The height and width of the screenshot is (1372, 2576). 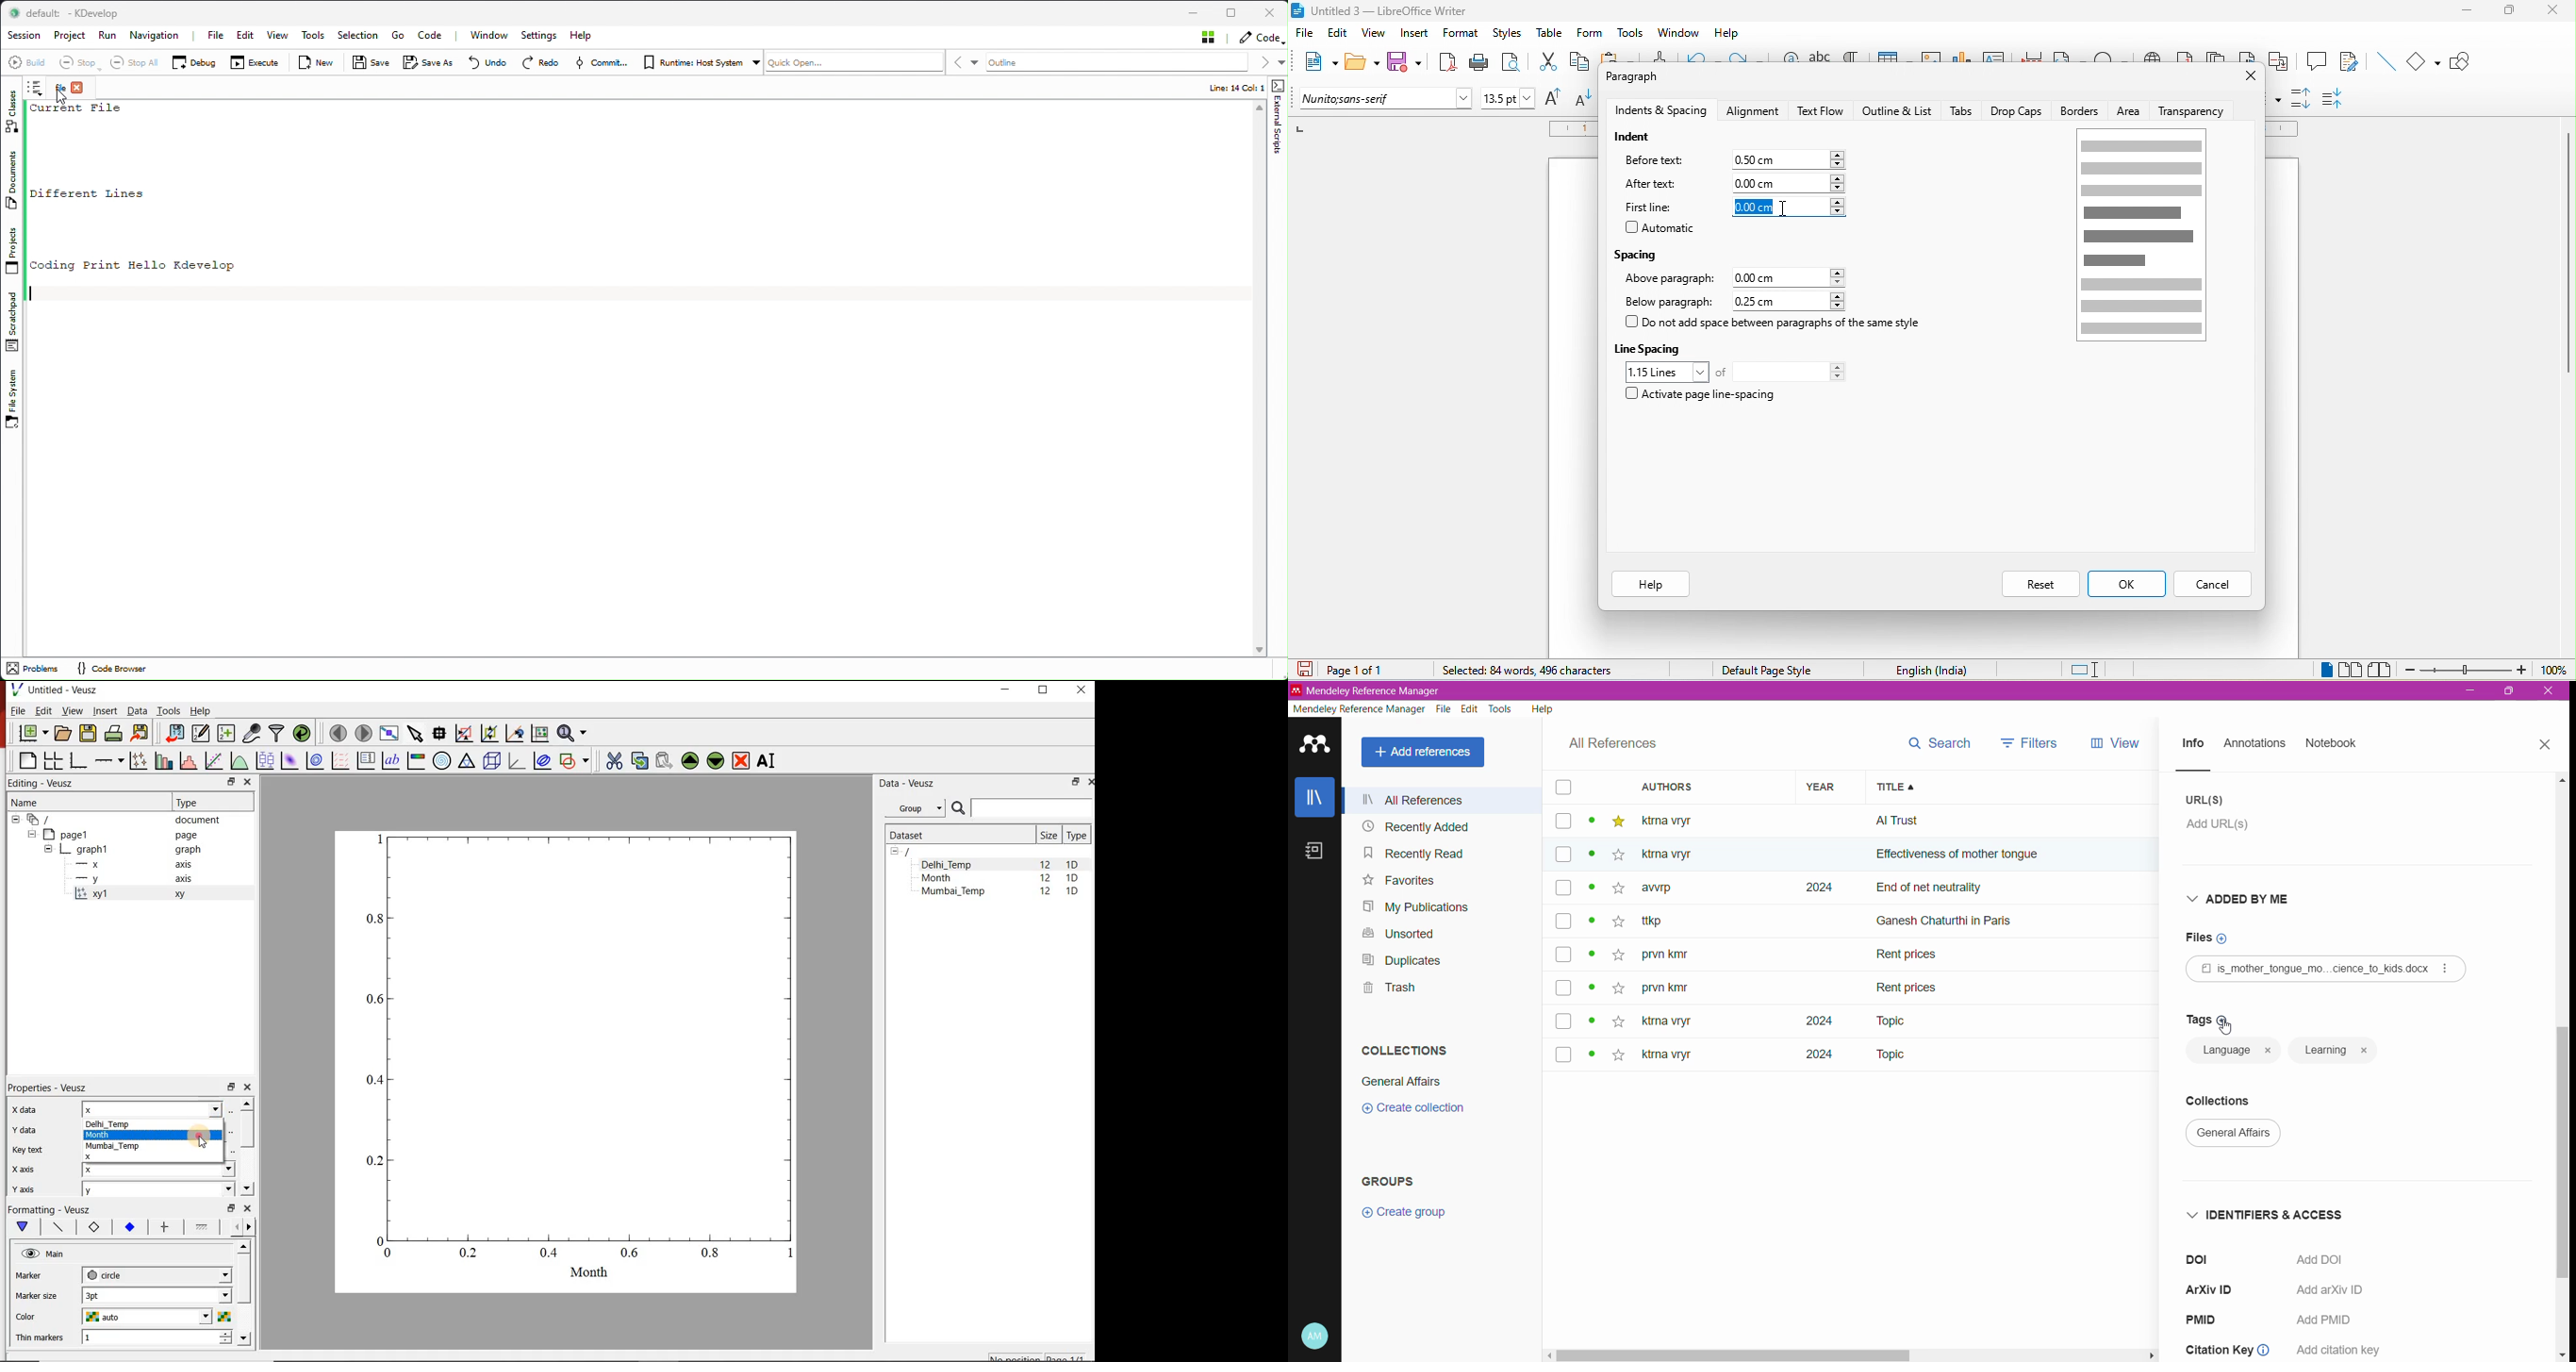 I want to click on title, so click(x=1379, y=11).